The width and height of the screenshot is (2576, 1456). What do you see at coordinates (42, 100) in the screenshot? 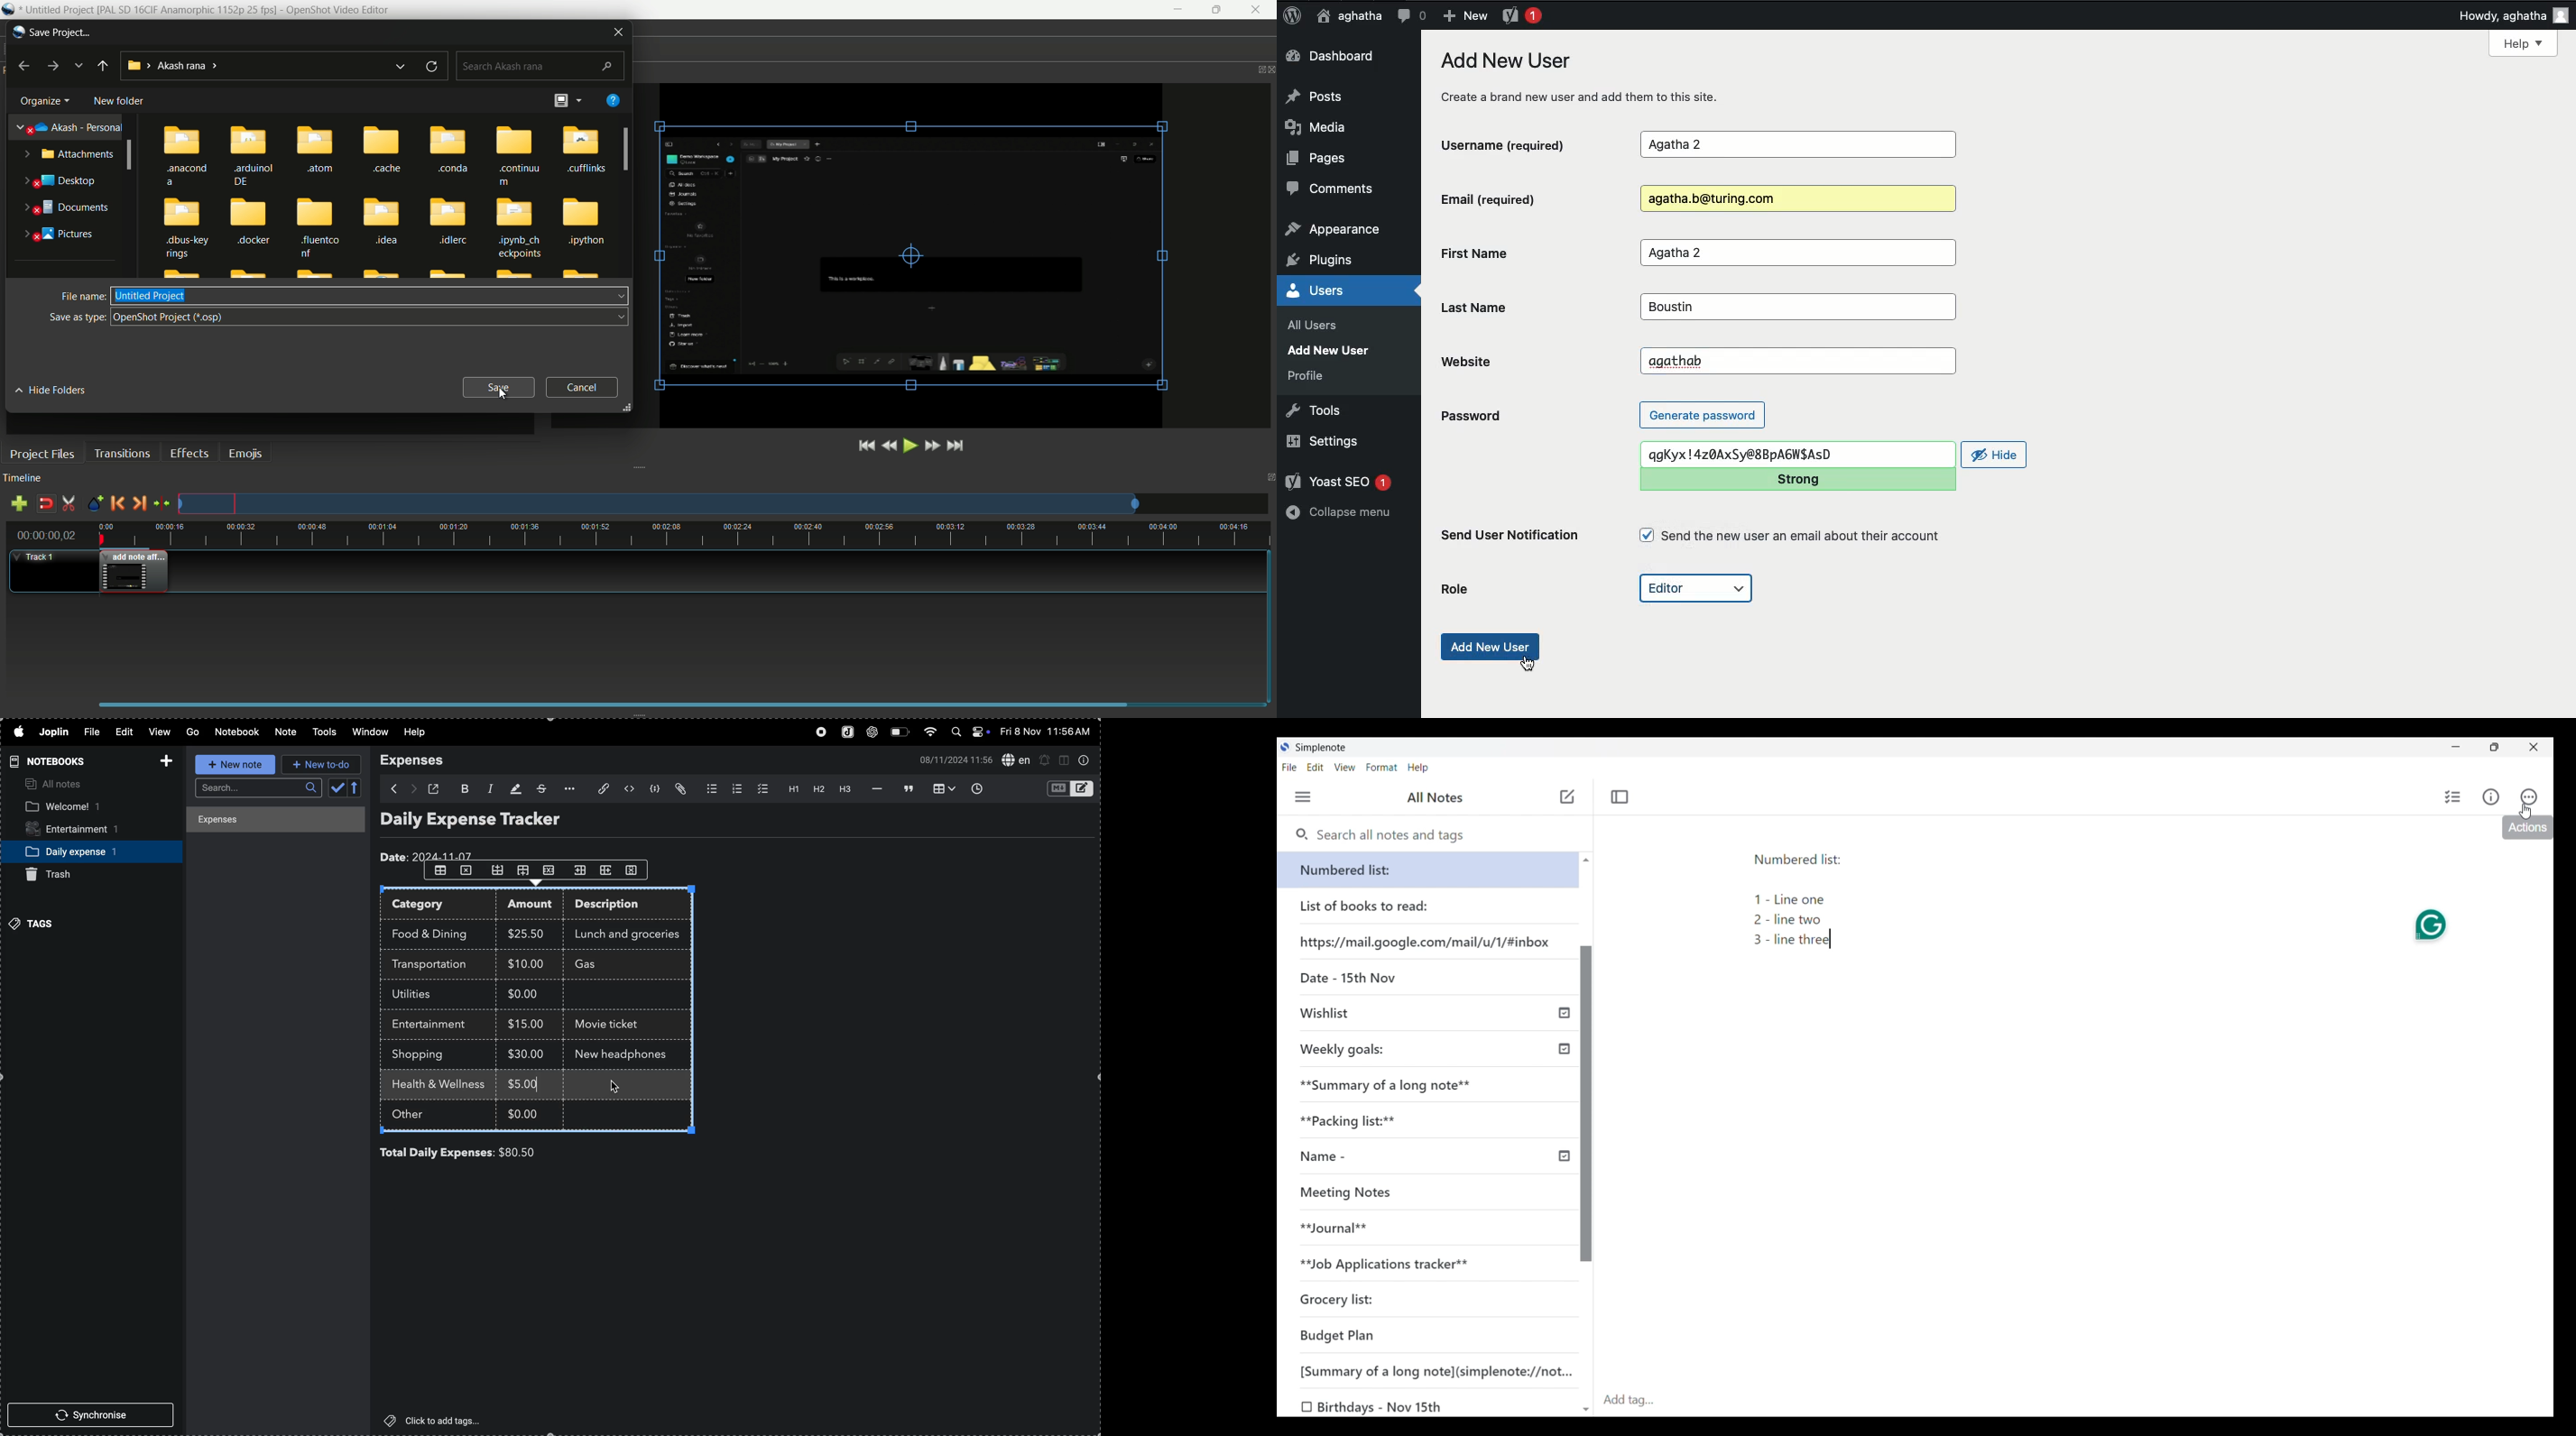
I see `organize` at bounding box center [42, 100].